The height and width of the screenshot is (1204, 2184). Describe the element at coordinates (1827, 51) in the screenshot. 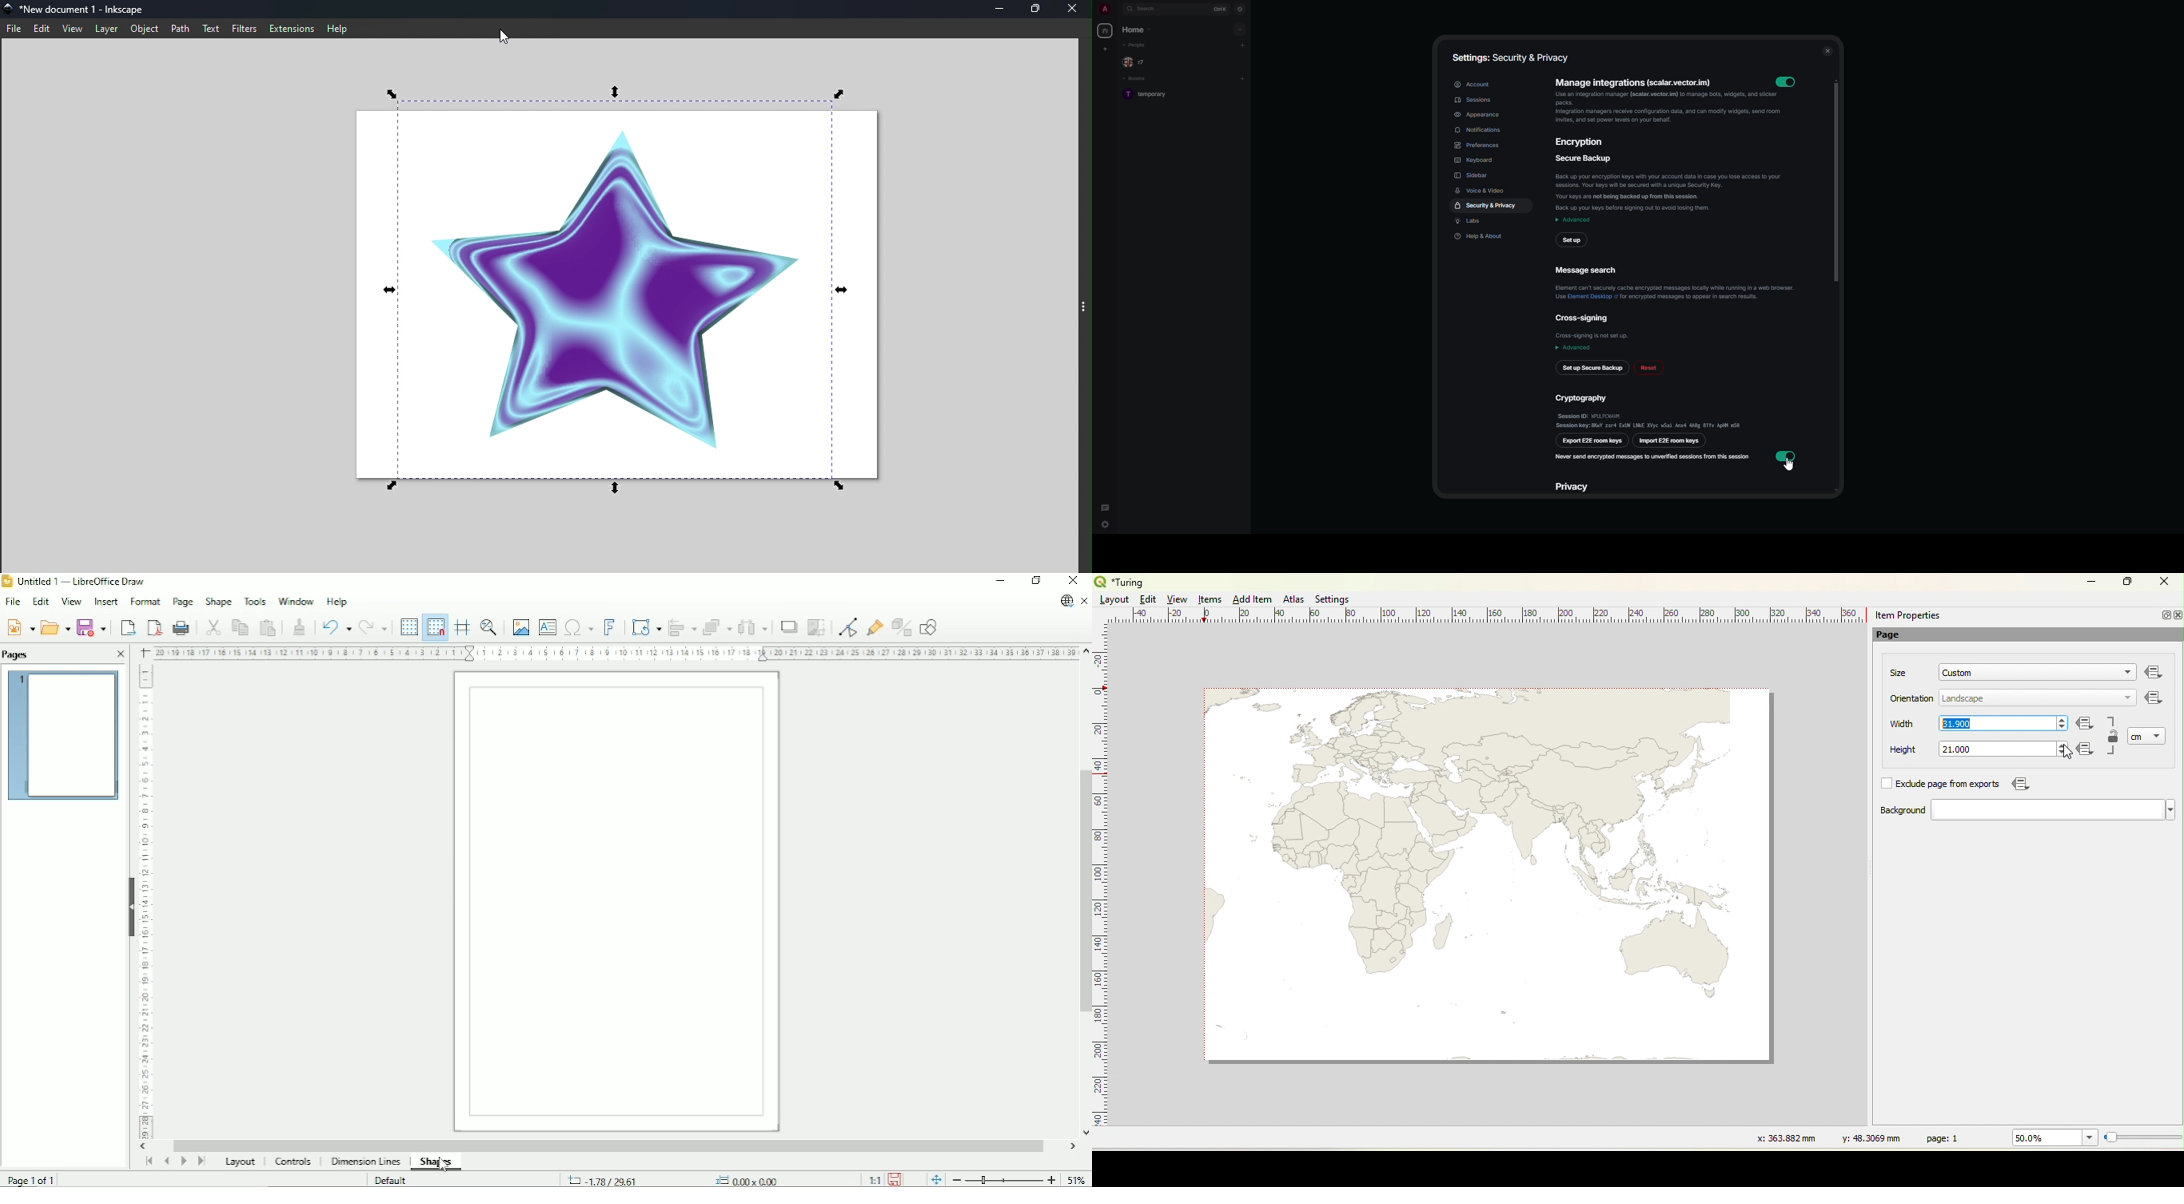

I see `close` at that location.